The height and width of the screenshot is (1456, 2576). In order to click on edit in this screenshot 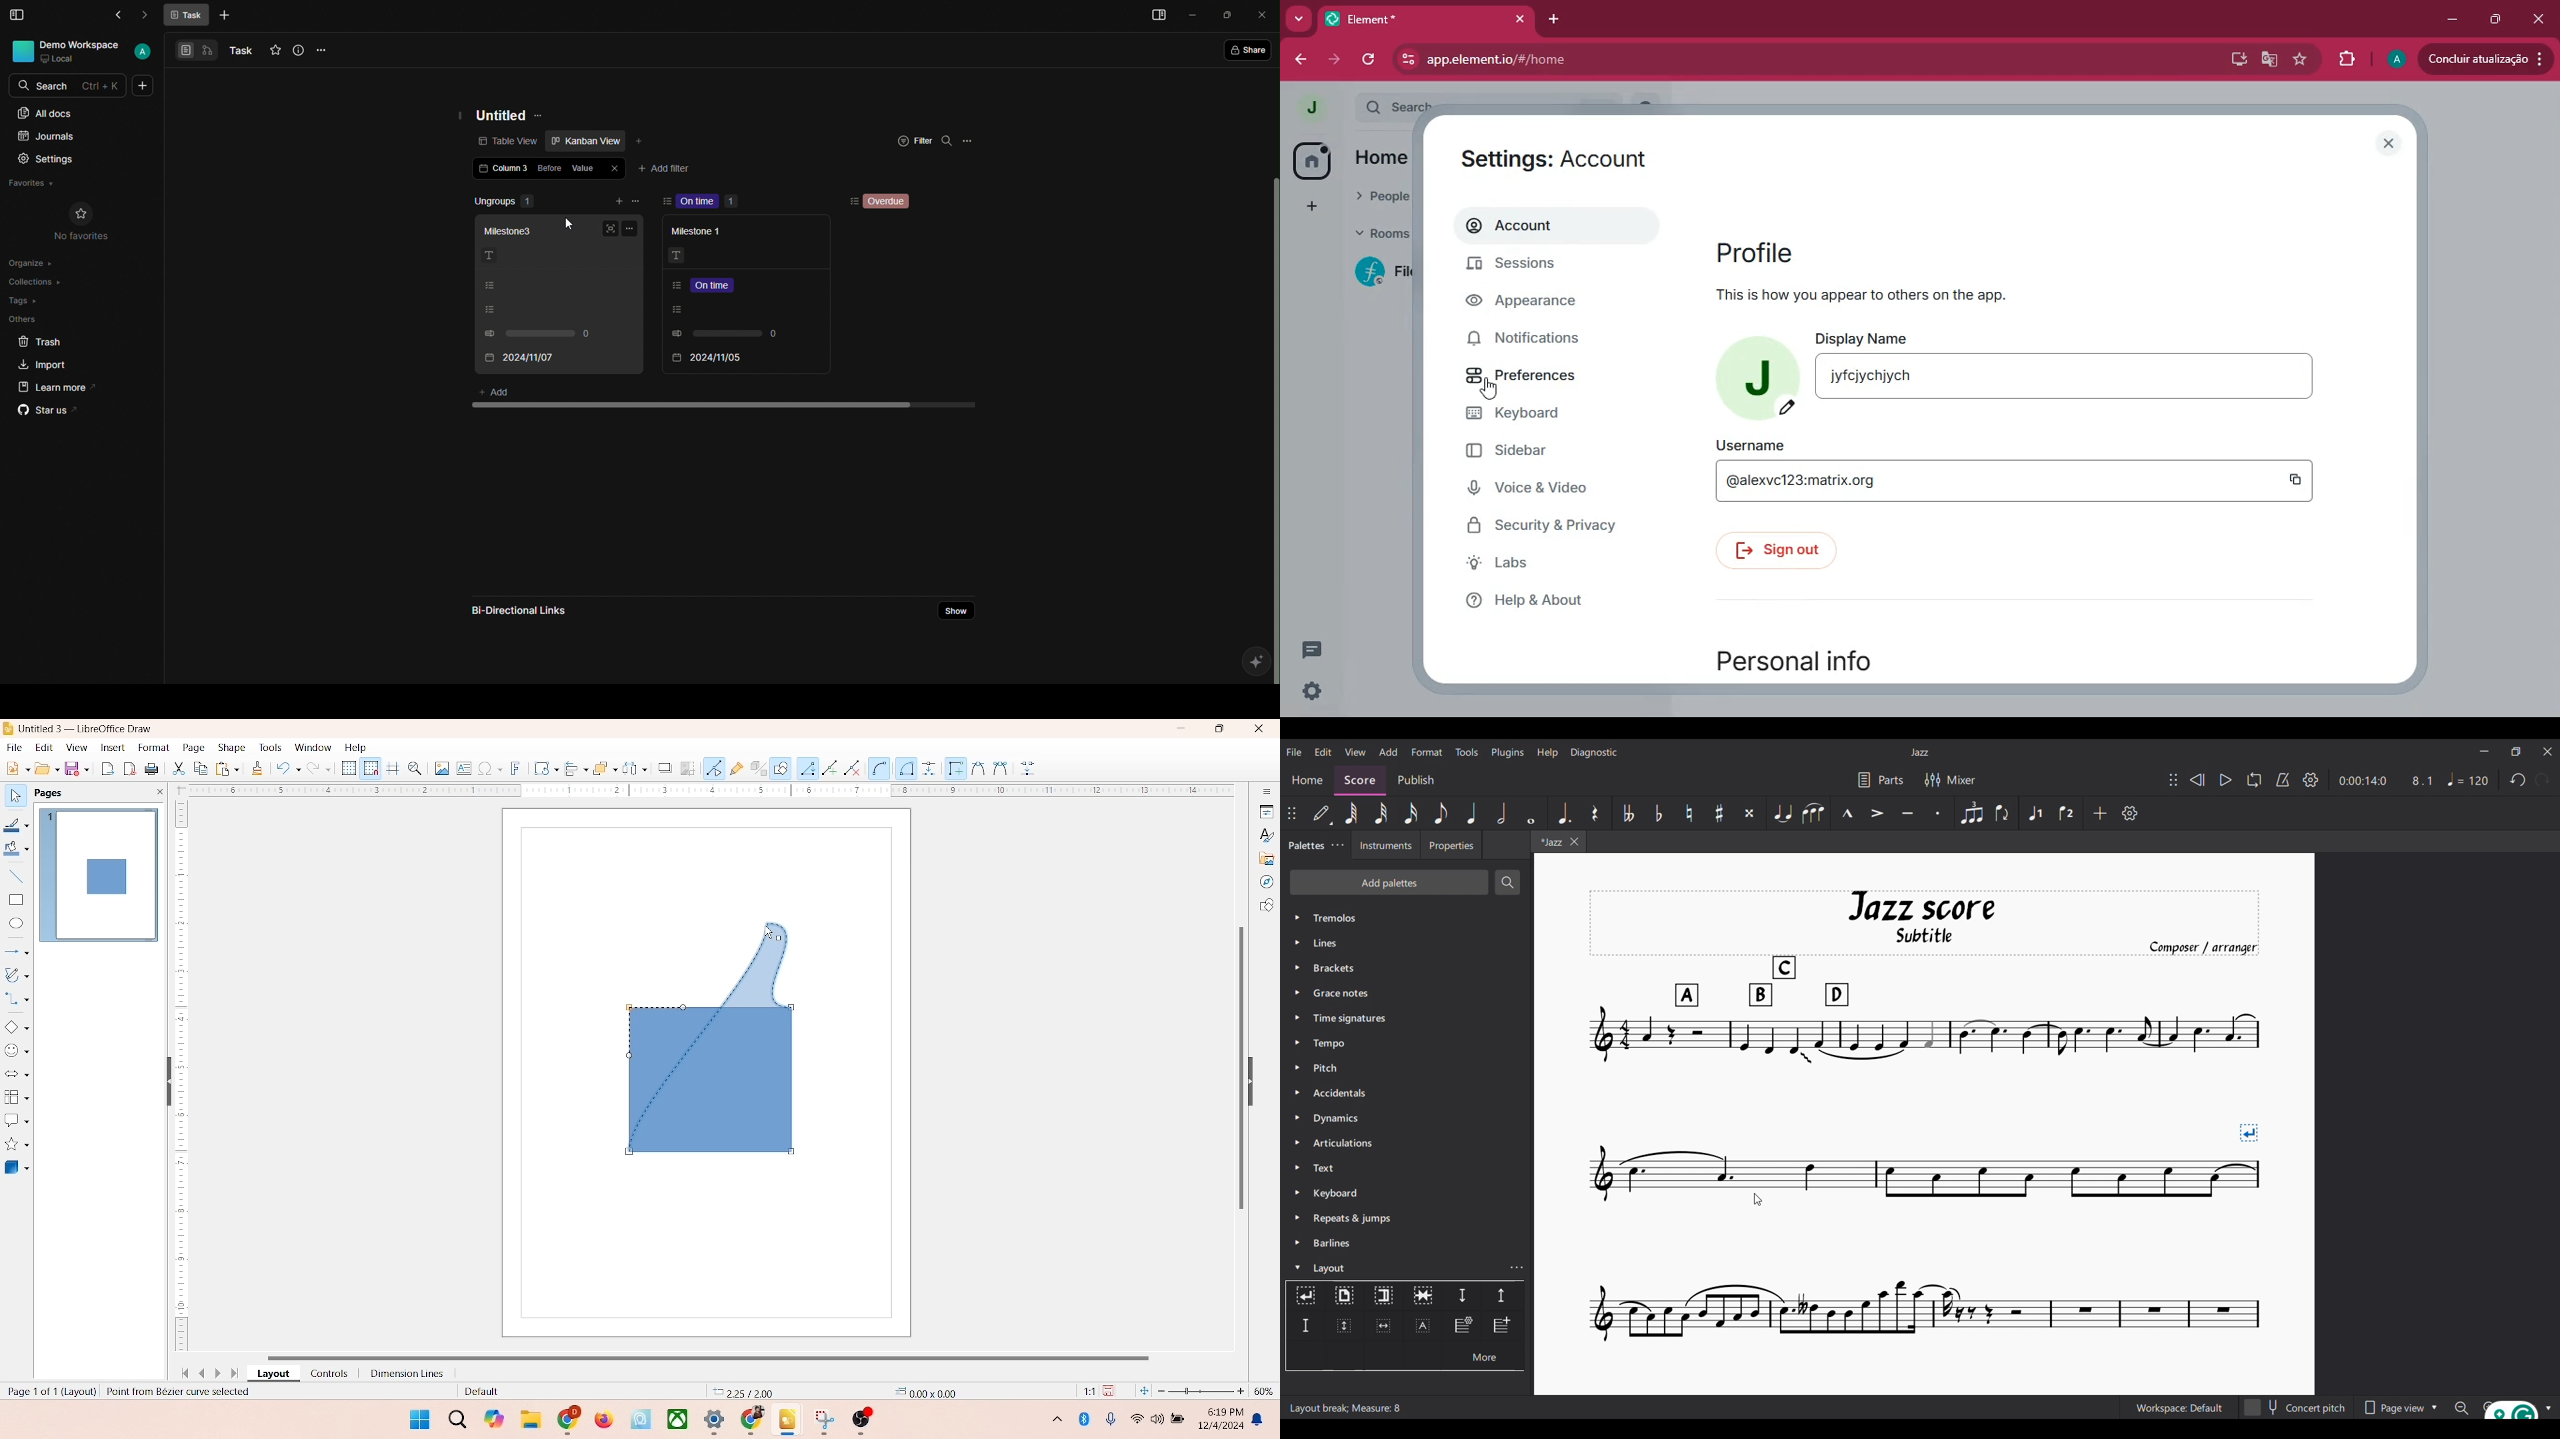, I will do `click(42, 748)`.